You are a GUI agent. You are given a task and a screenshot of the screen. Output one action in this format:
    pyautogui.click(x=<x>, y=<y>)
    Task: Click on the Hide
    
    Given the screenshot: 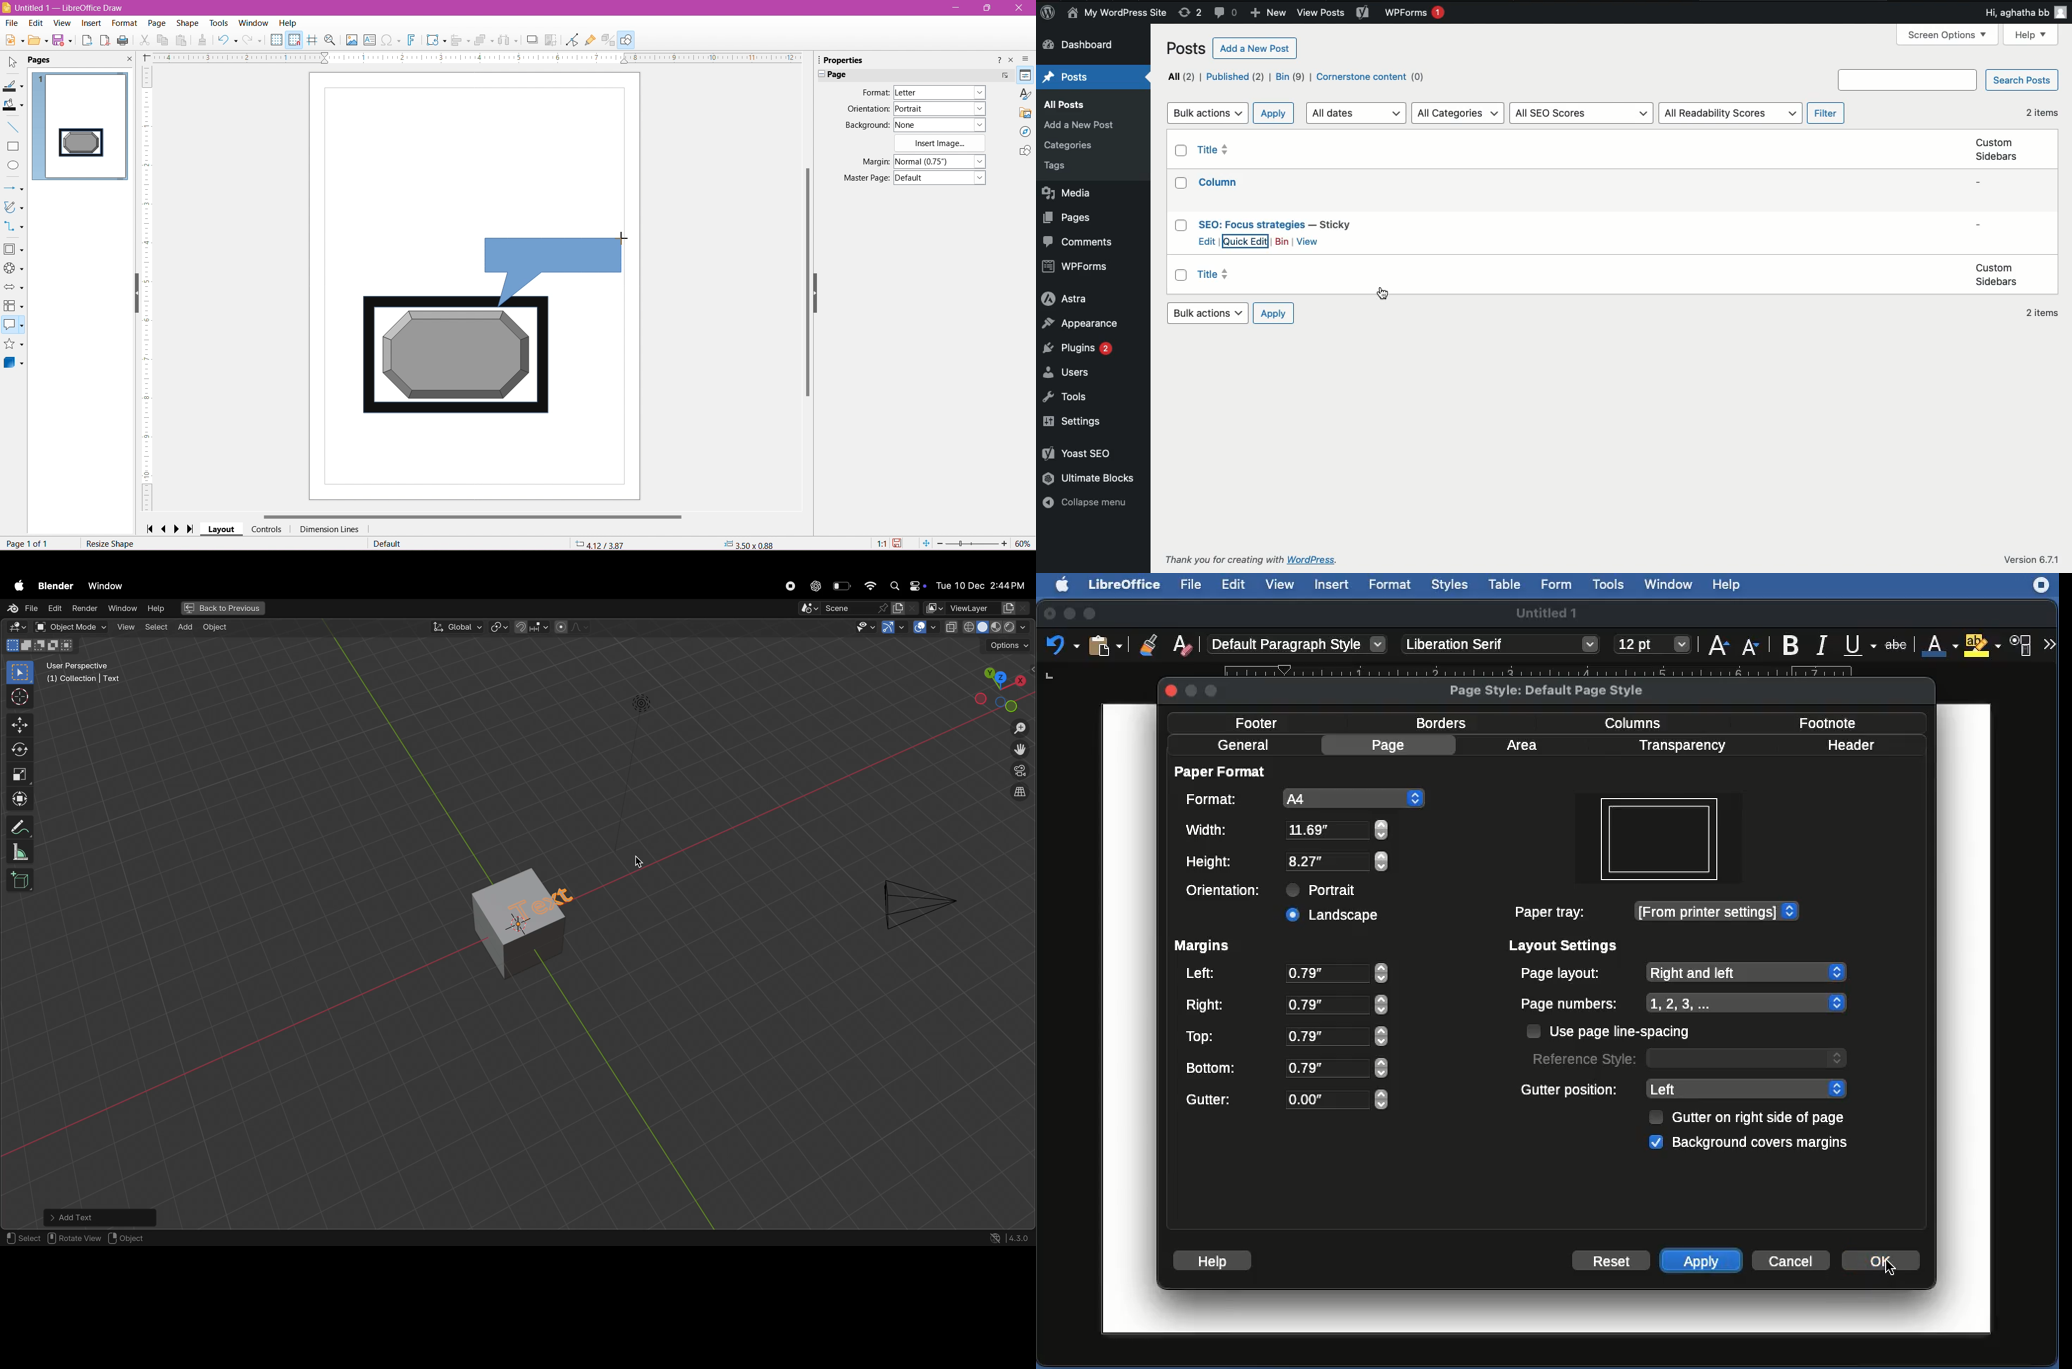 What is the action you would take?
    pyautogui.click(x=823, y=298)
    